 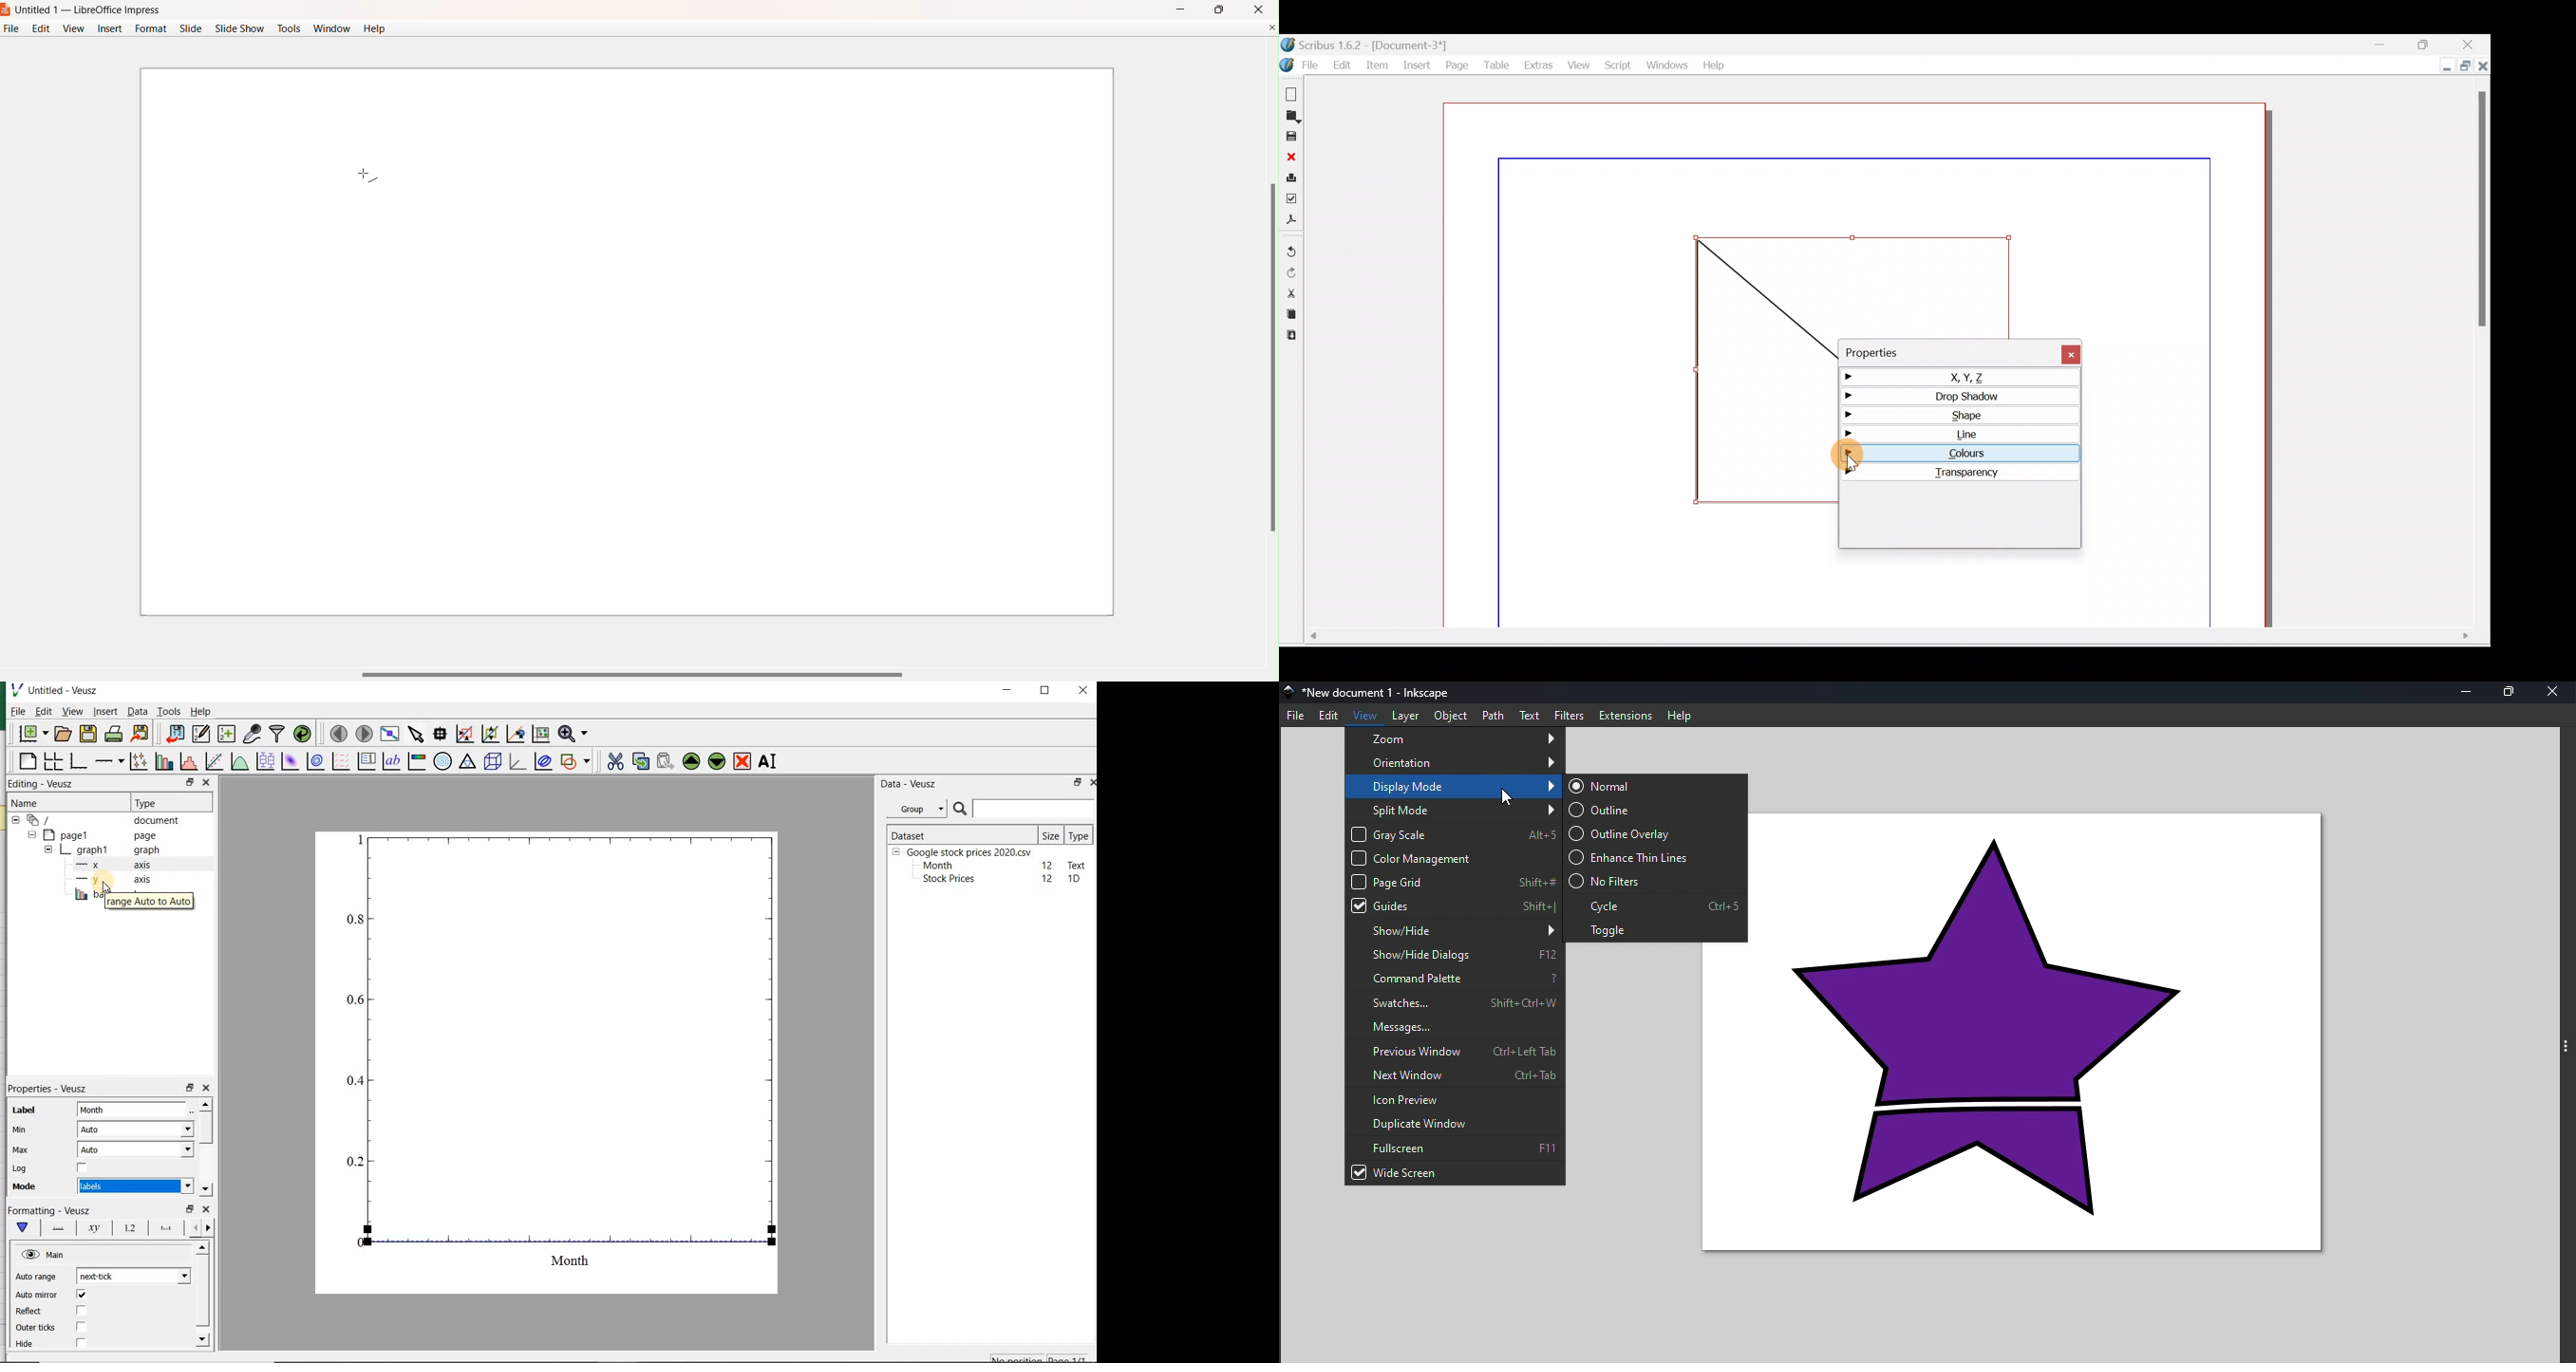 What do you see at coordinates (640, 762) in the screenshot?
I see `copy the selected widget` at bounding box center [640, 762].